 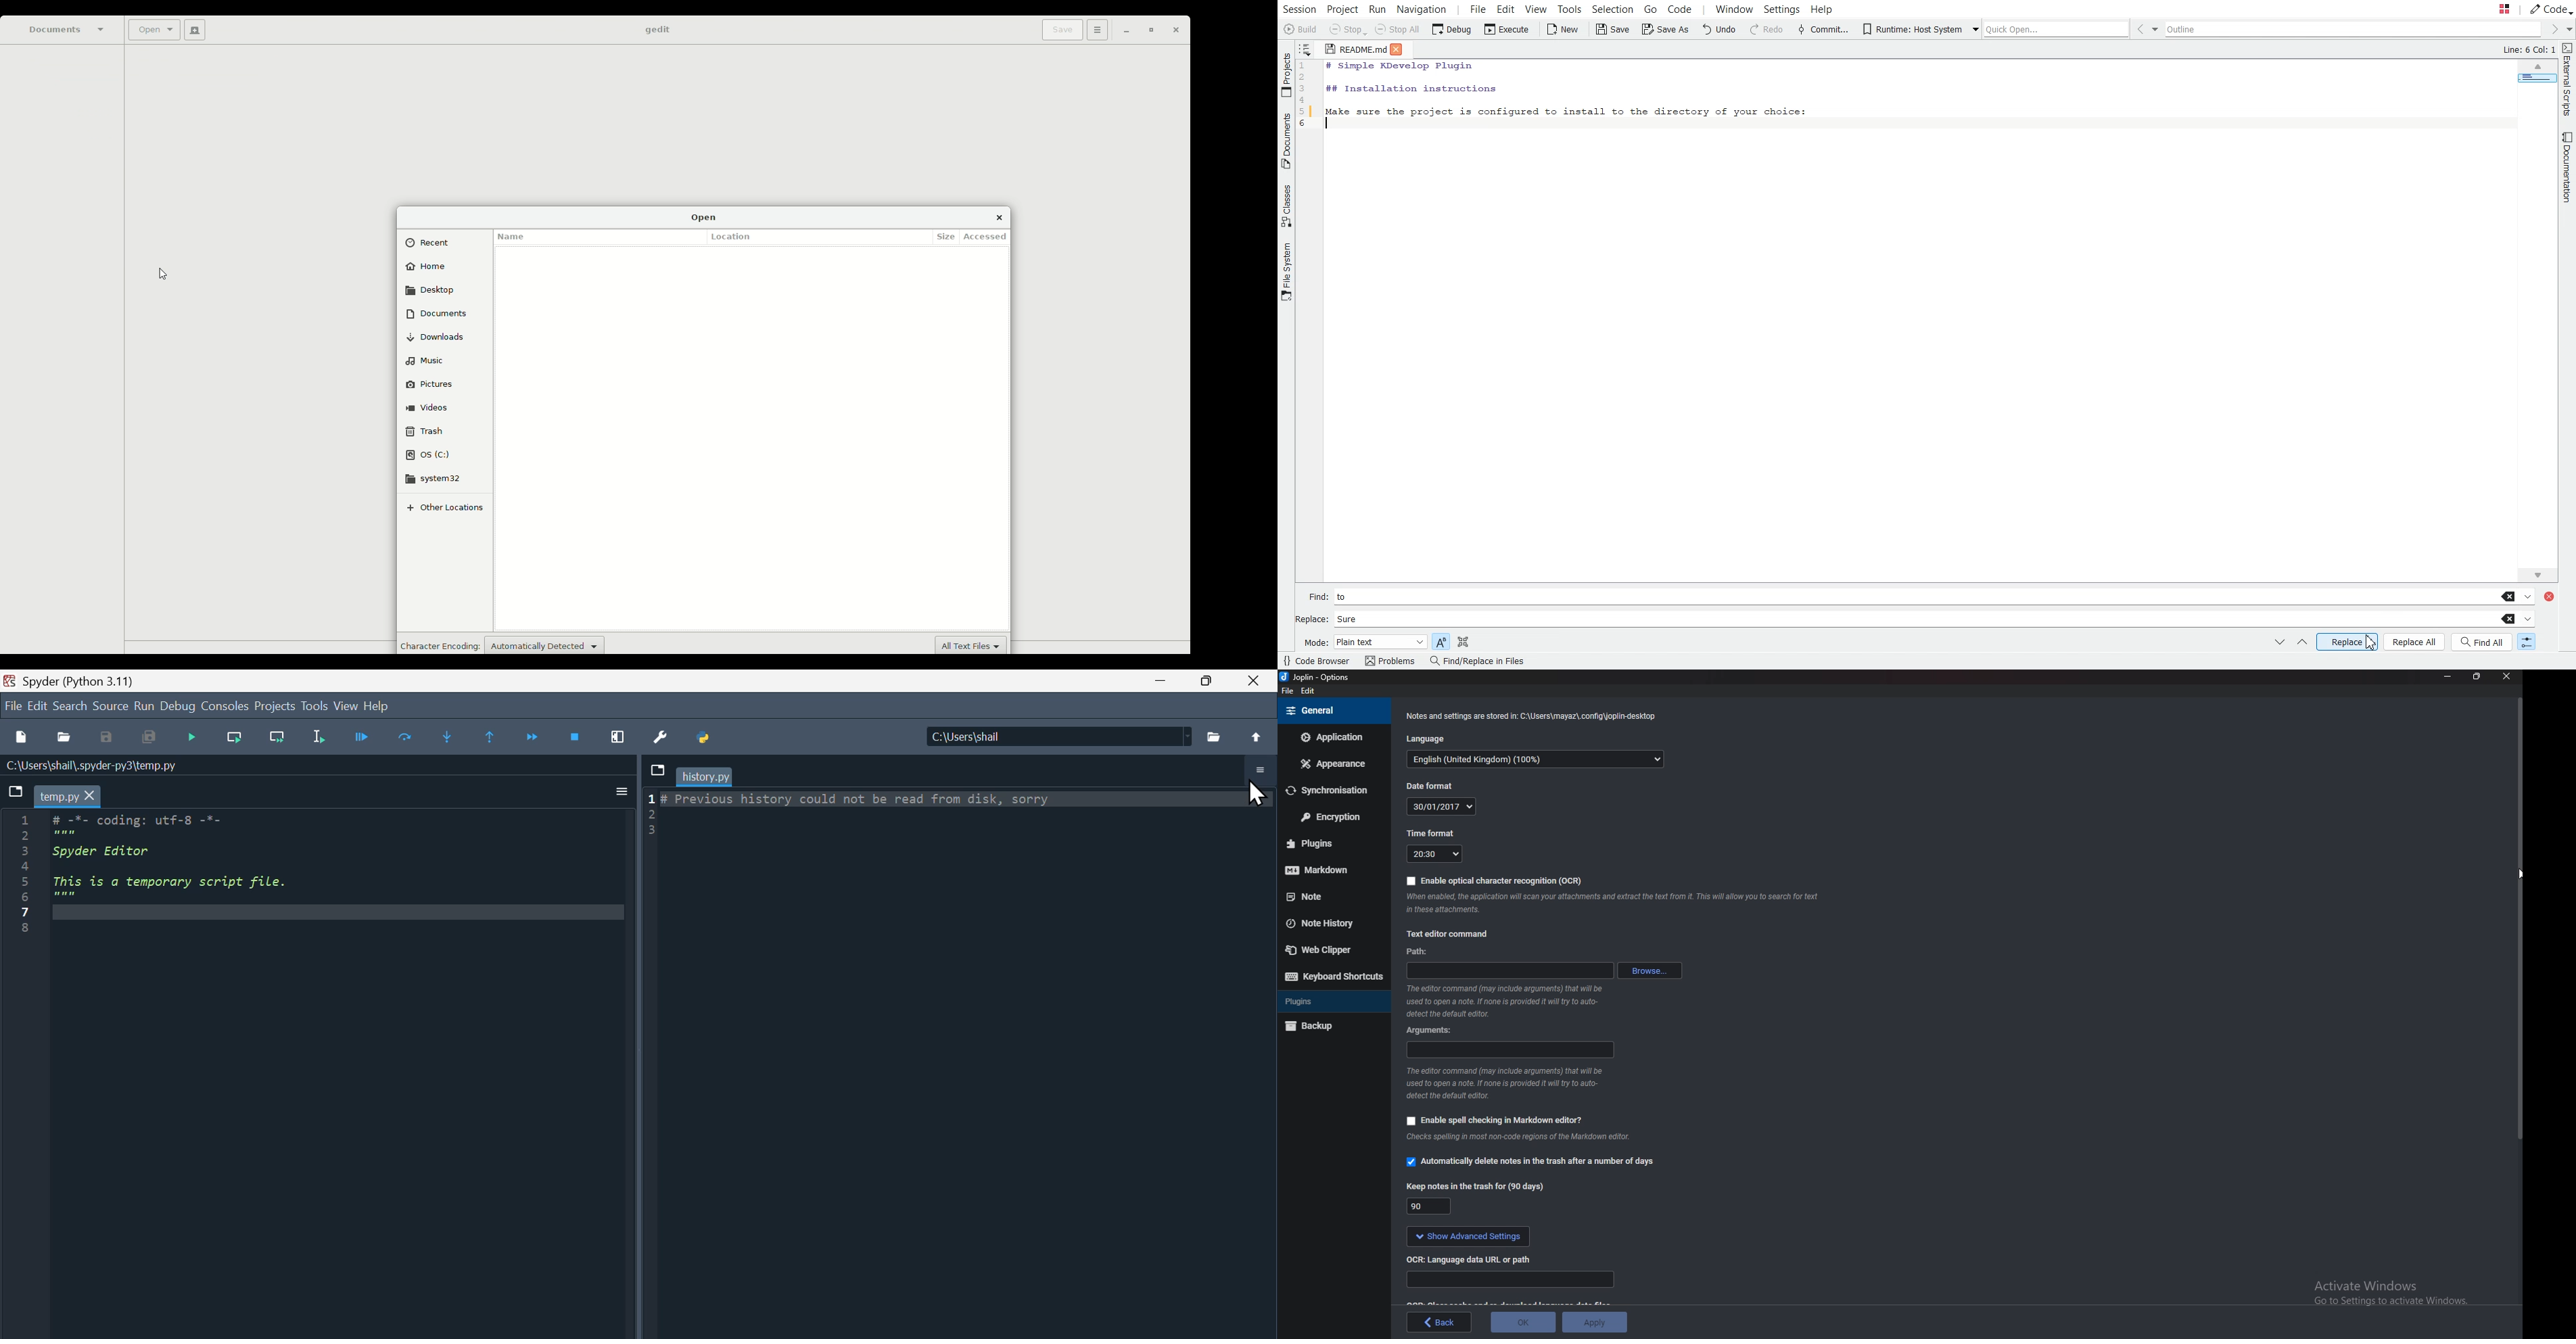 What do you see at coordinates (196, 738) in the screenshot?
I see `Run ` at bounding box center [196, 738].